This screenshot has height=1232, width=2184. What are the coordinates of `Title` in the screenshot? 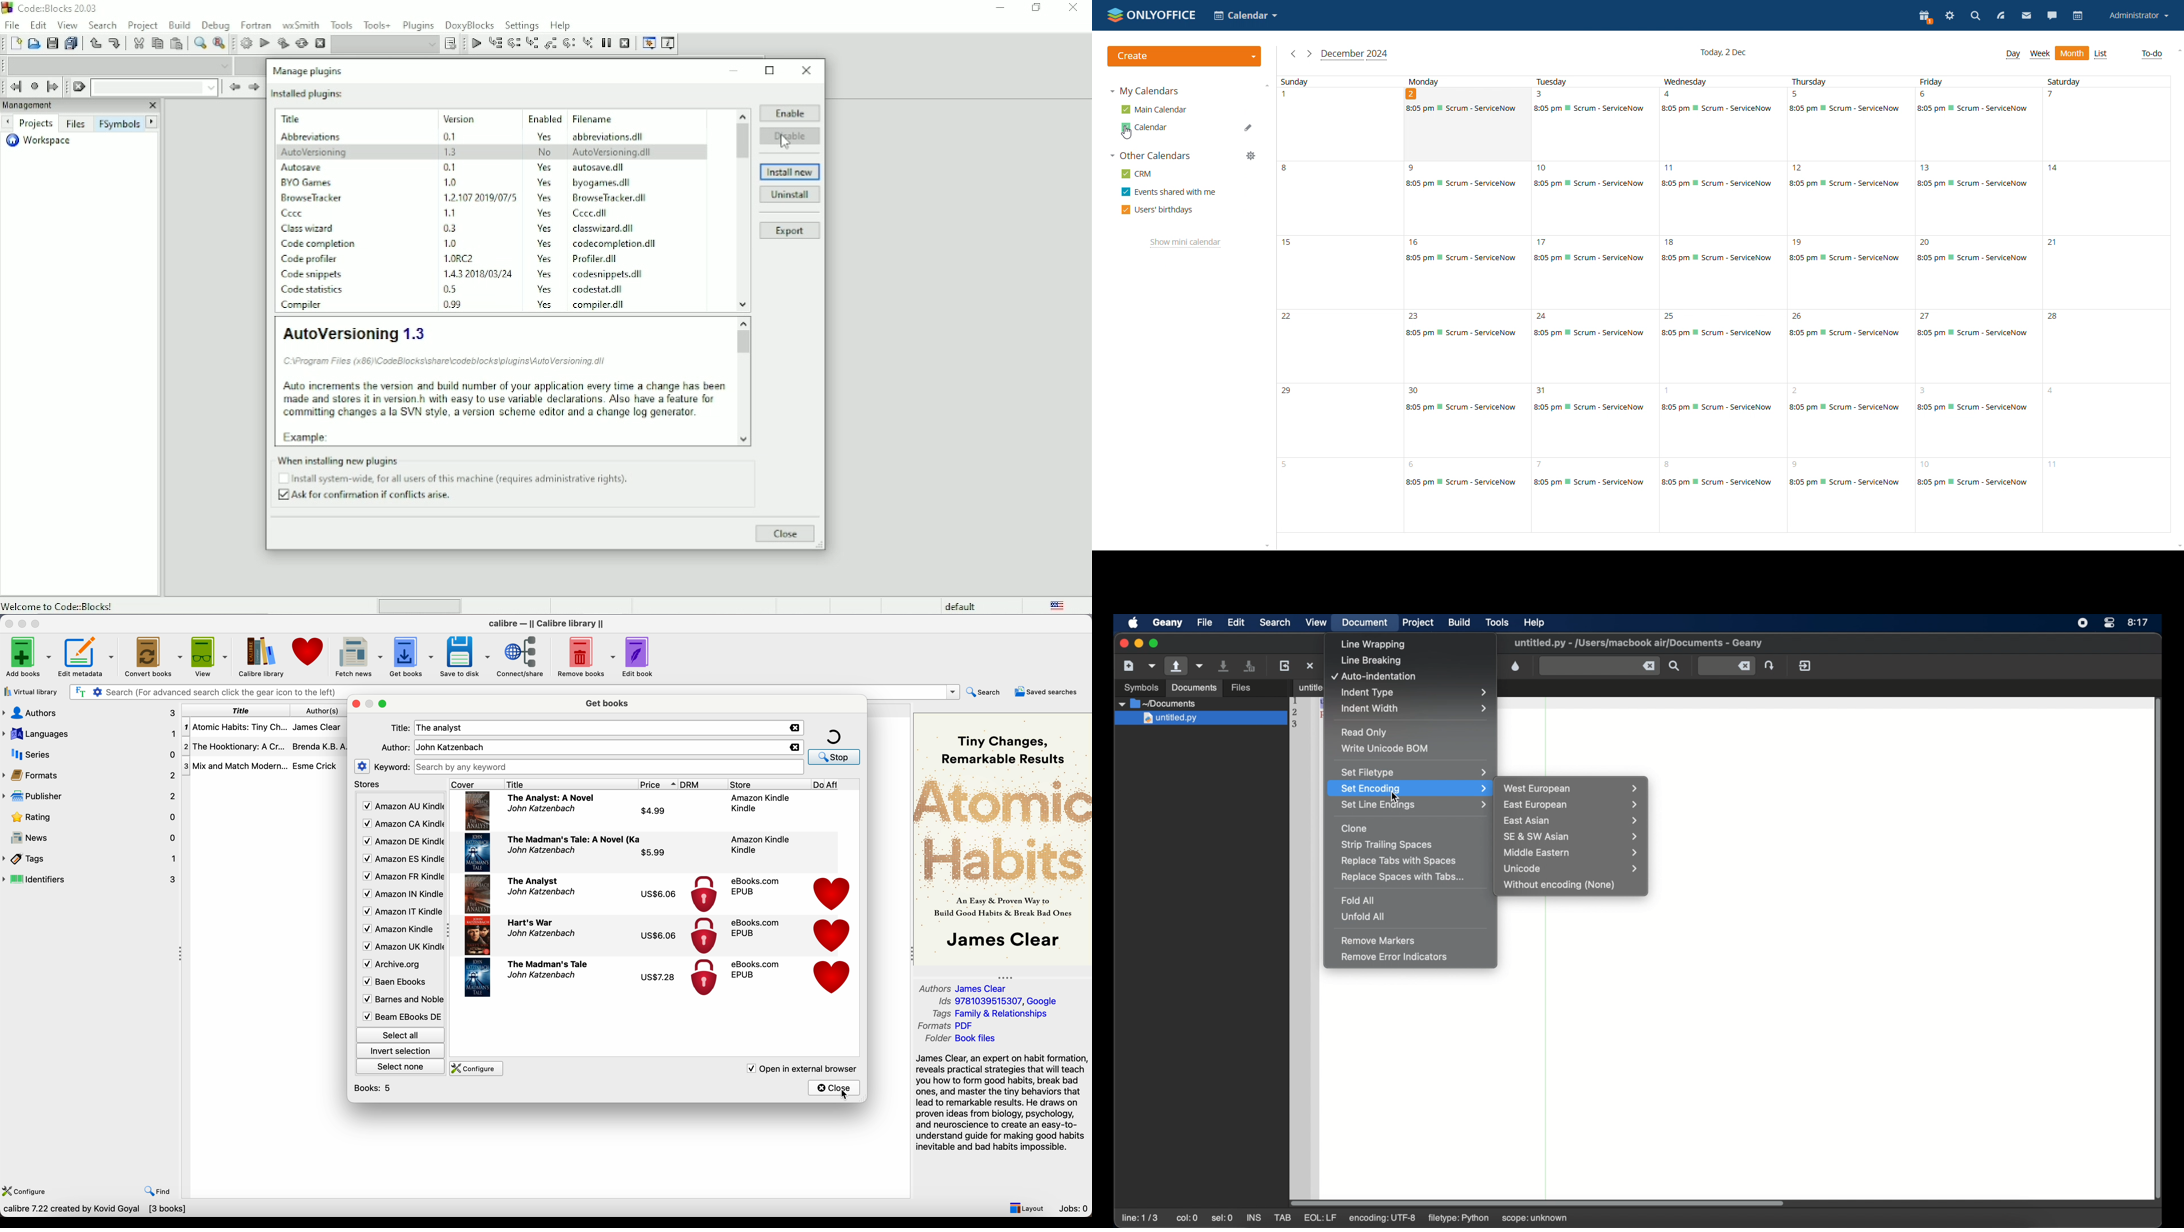 It's located at (53, 10).